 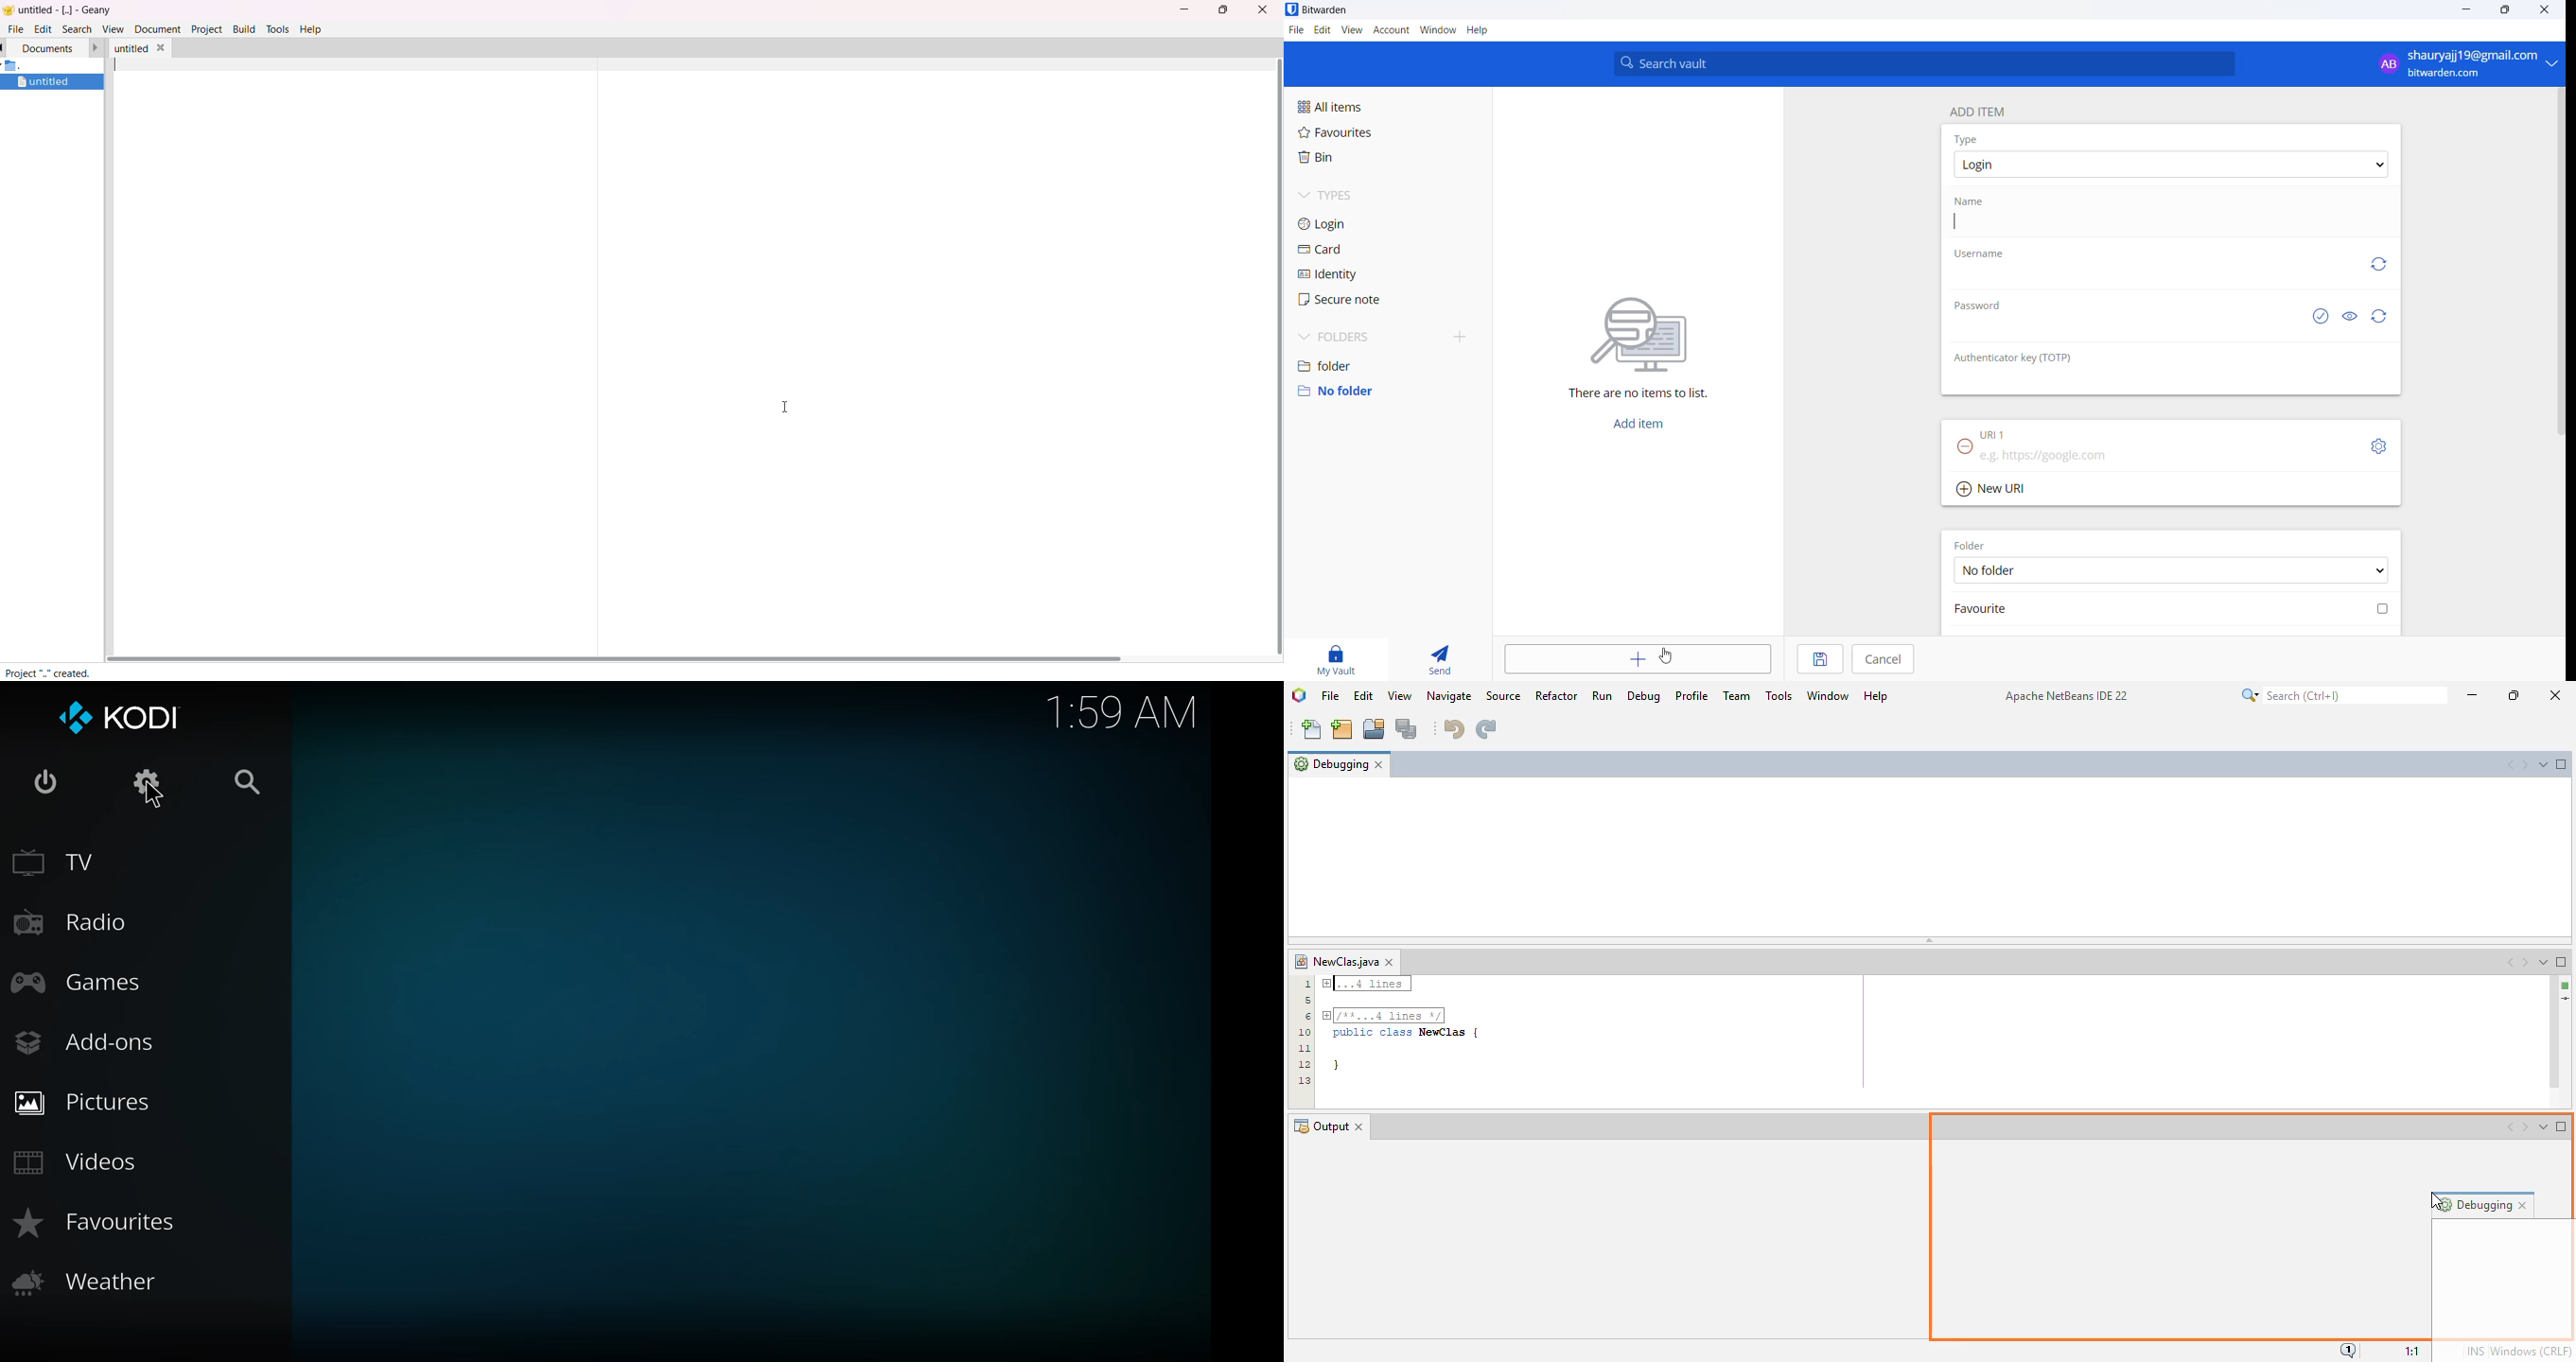 I want to click on add item heading, so click(x=1978, y=108).